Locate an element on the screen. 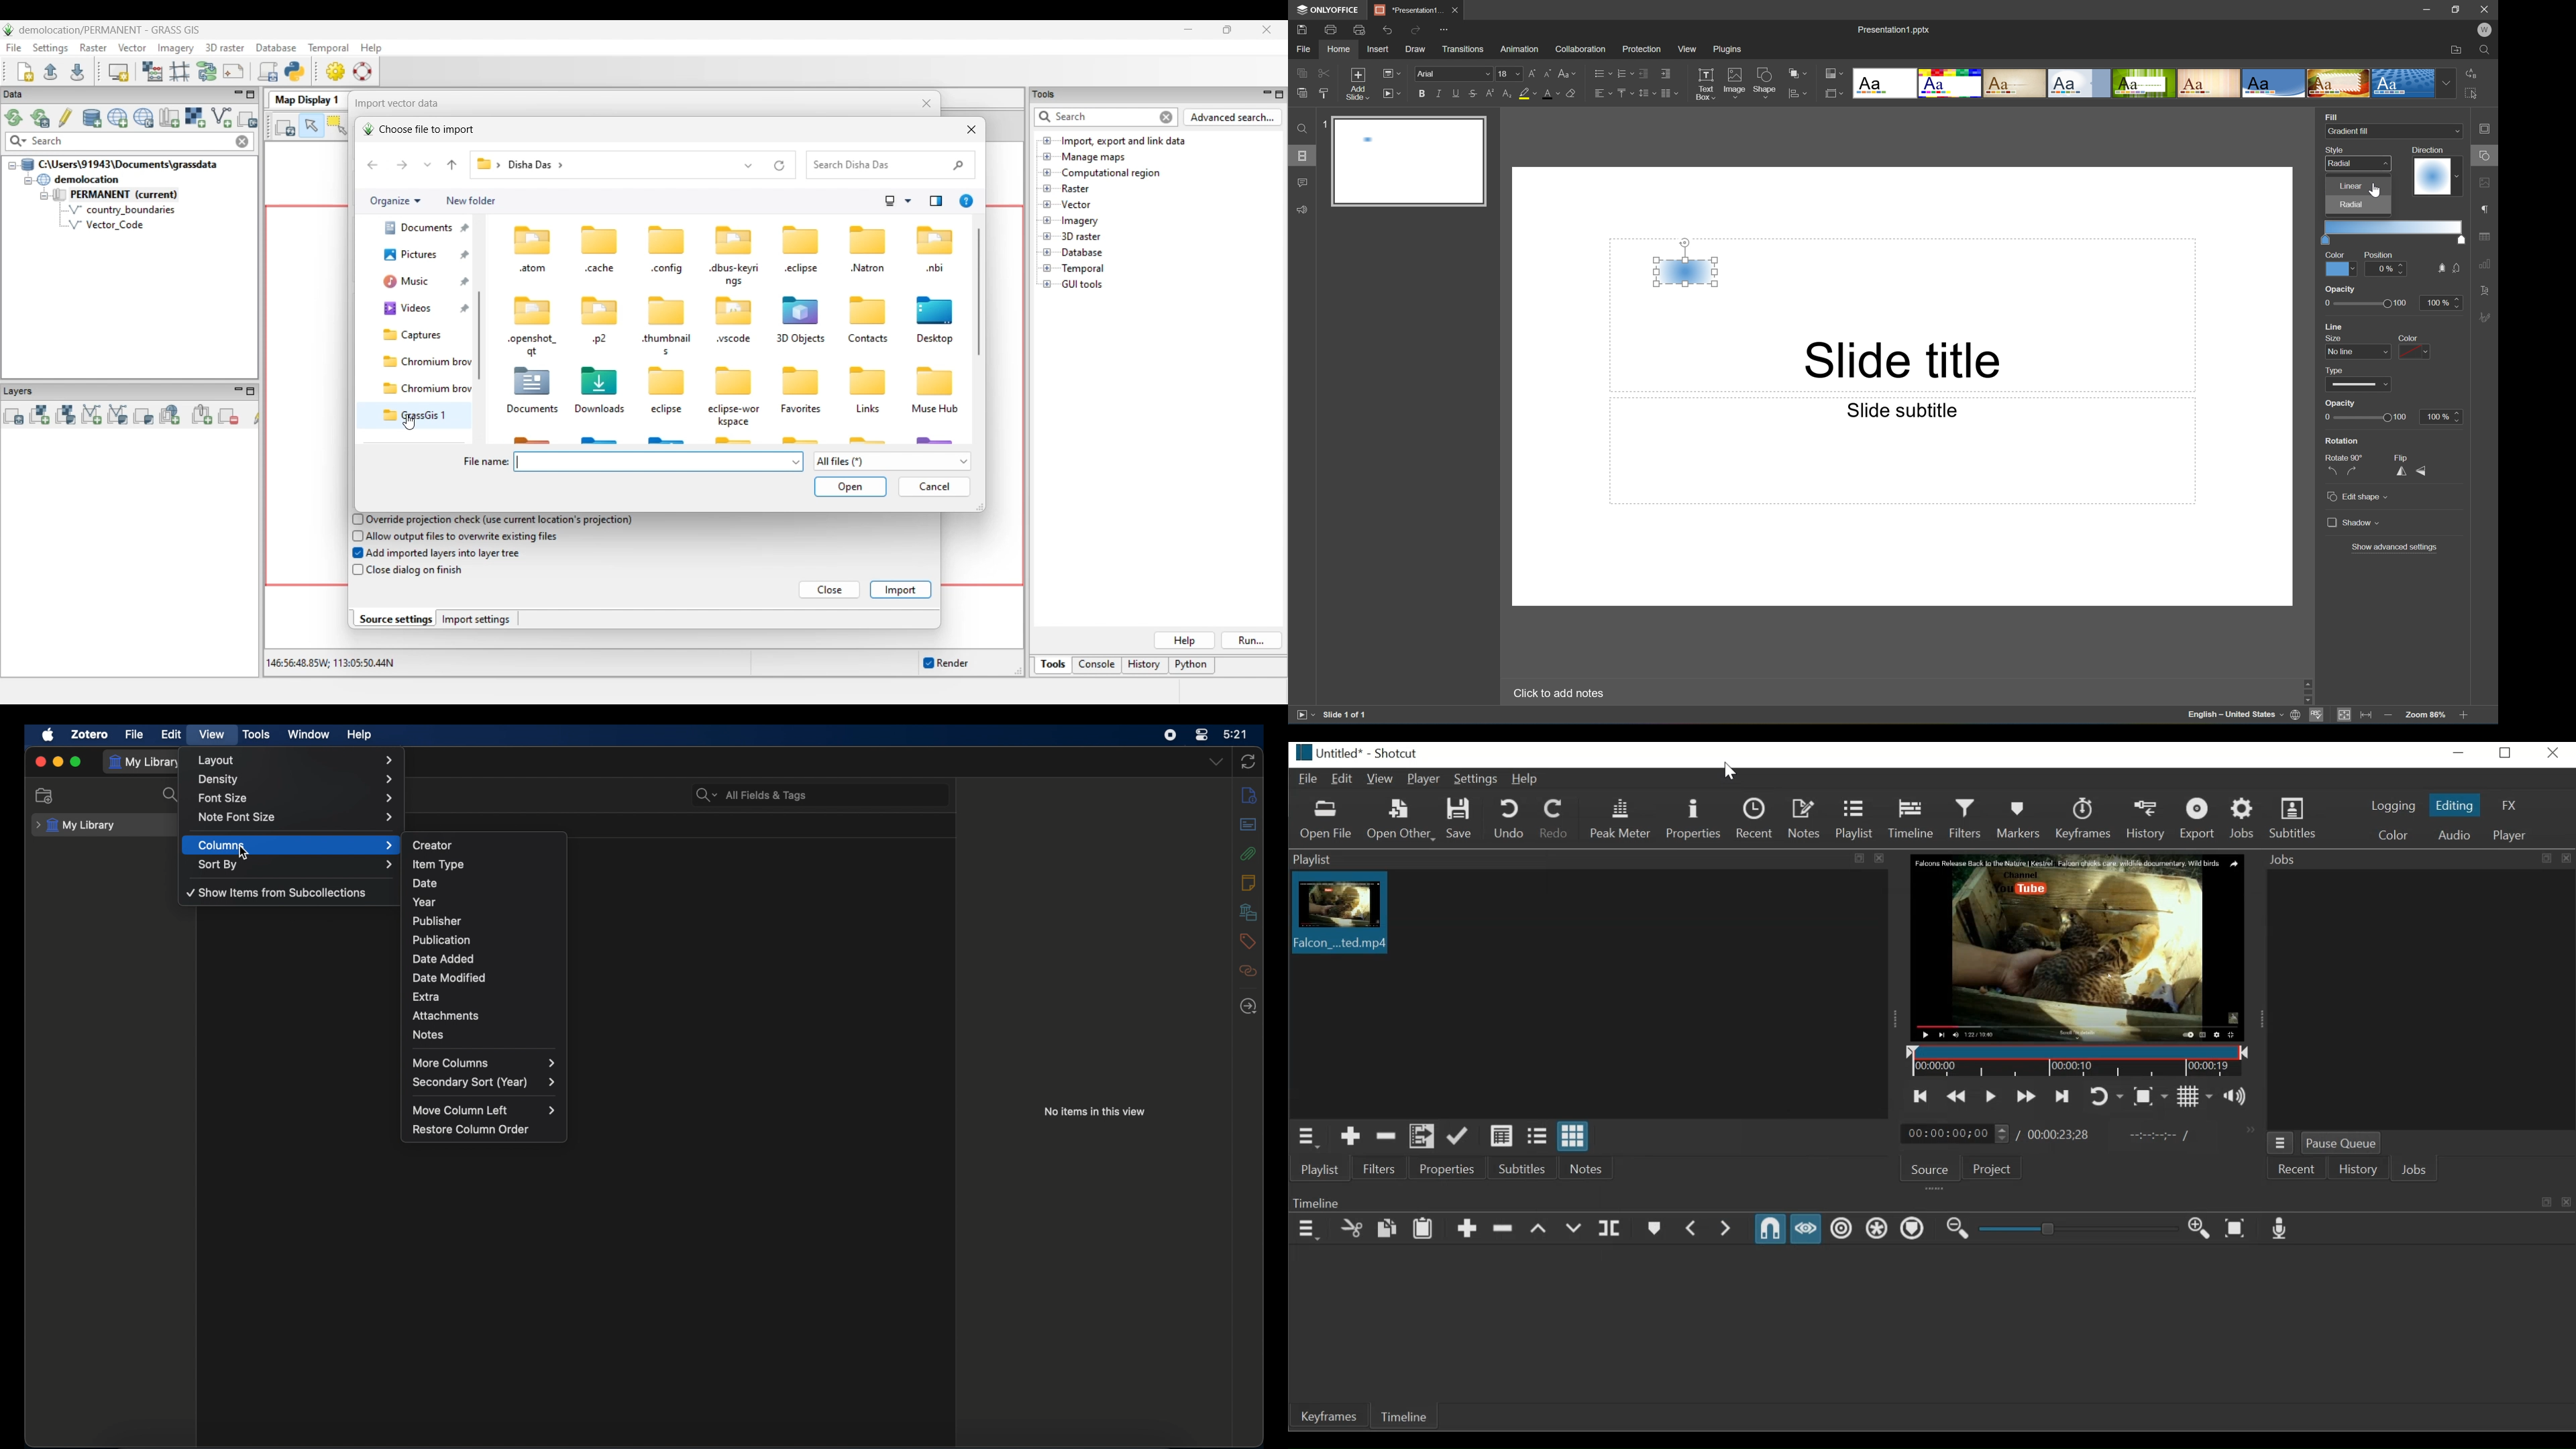 The width and height of the screenshot is (2576, 1456). note font size is located at coordinates (299, 816).